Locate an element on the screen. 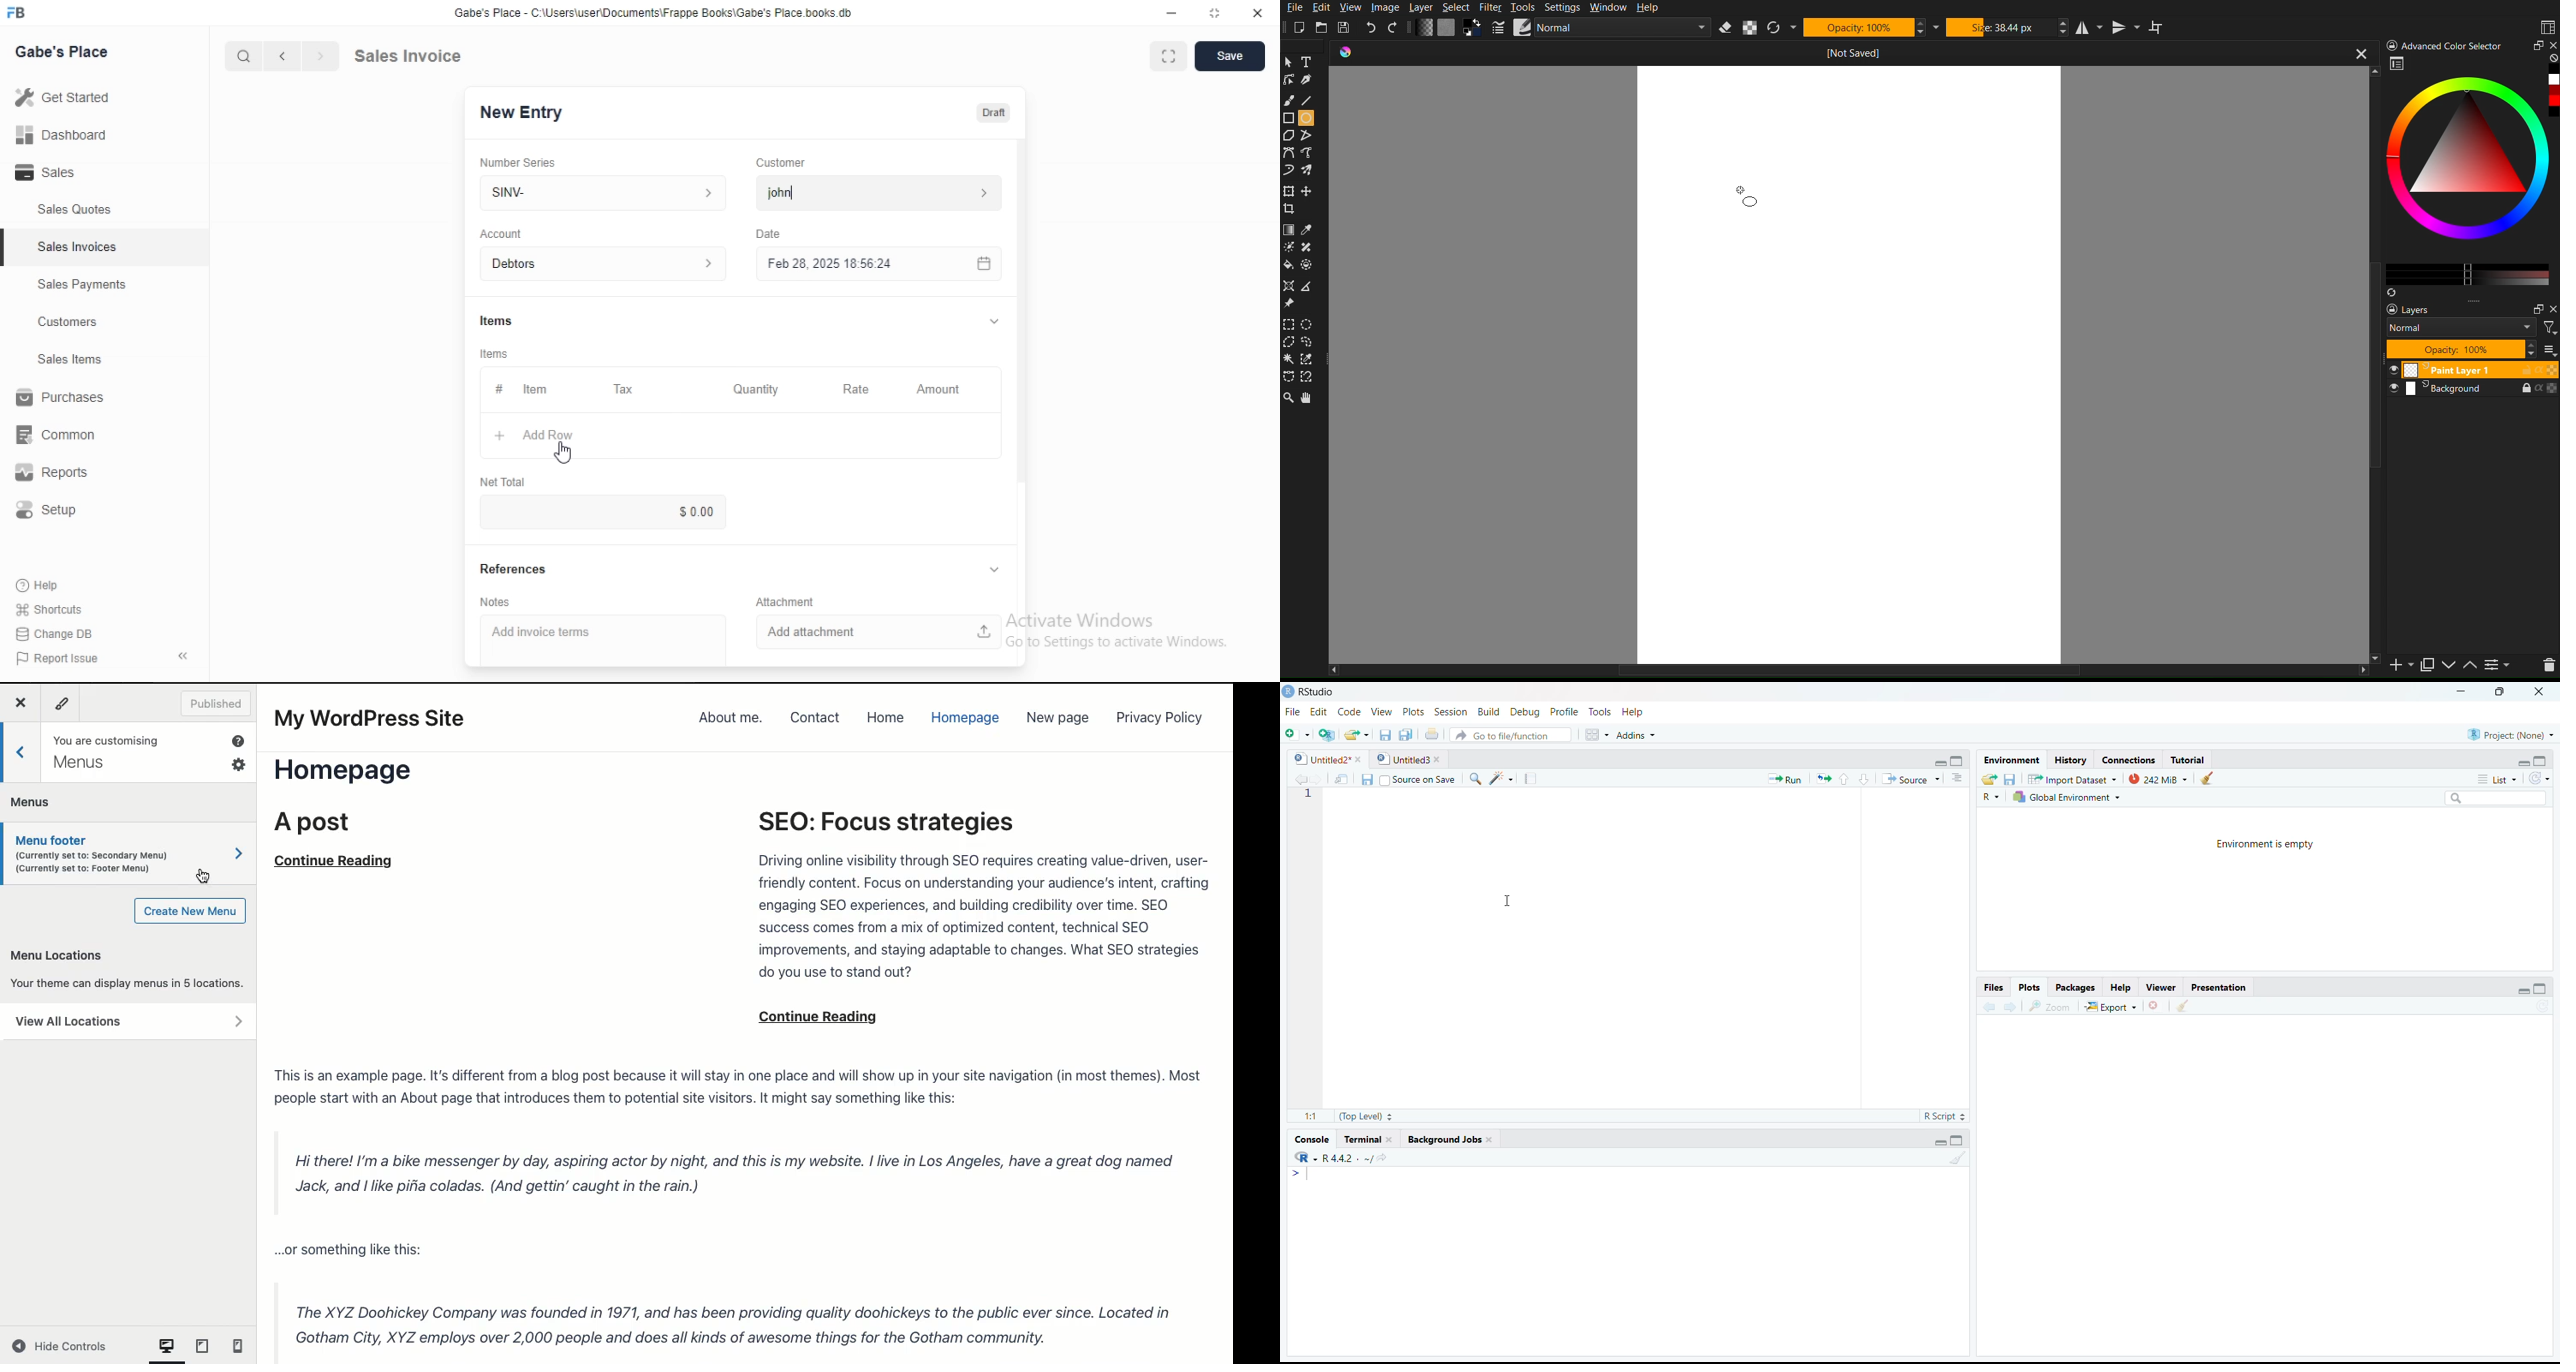 The height and width of the screenshot is (1372, 2576). Shape Tools is located at coordinates (1288, 120).